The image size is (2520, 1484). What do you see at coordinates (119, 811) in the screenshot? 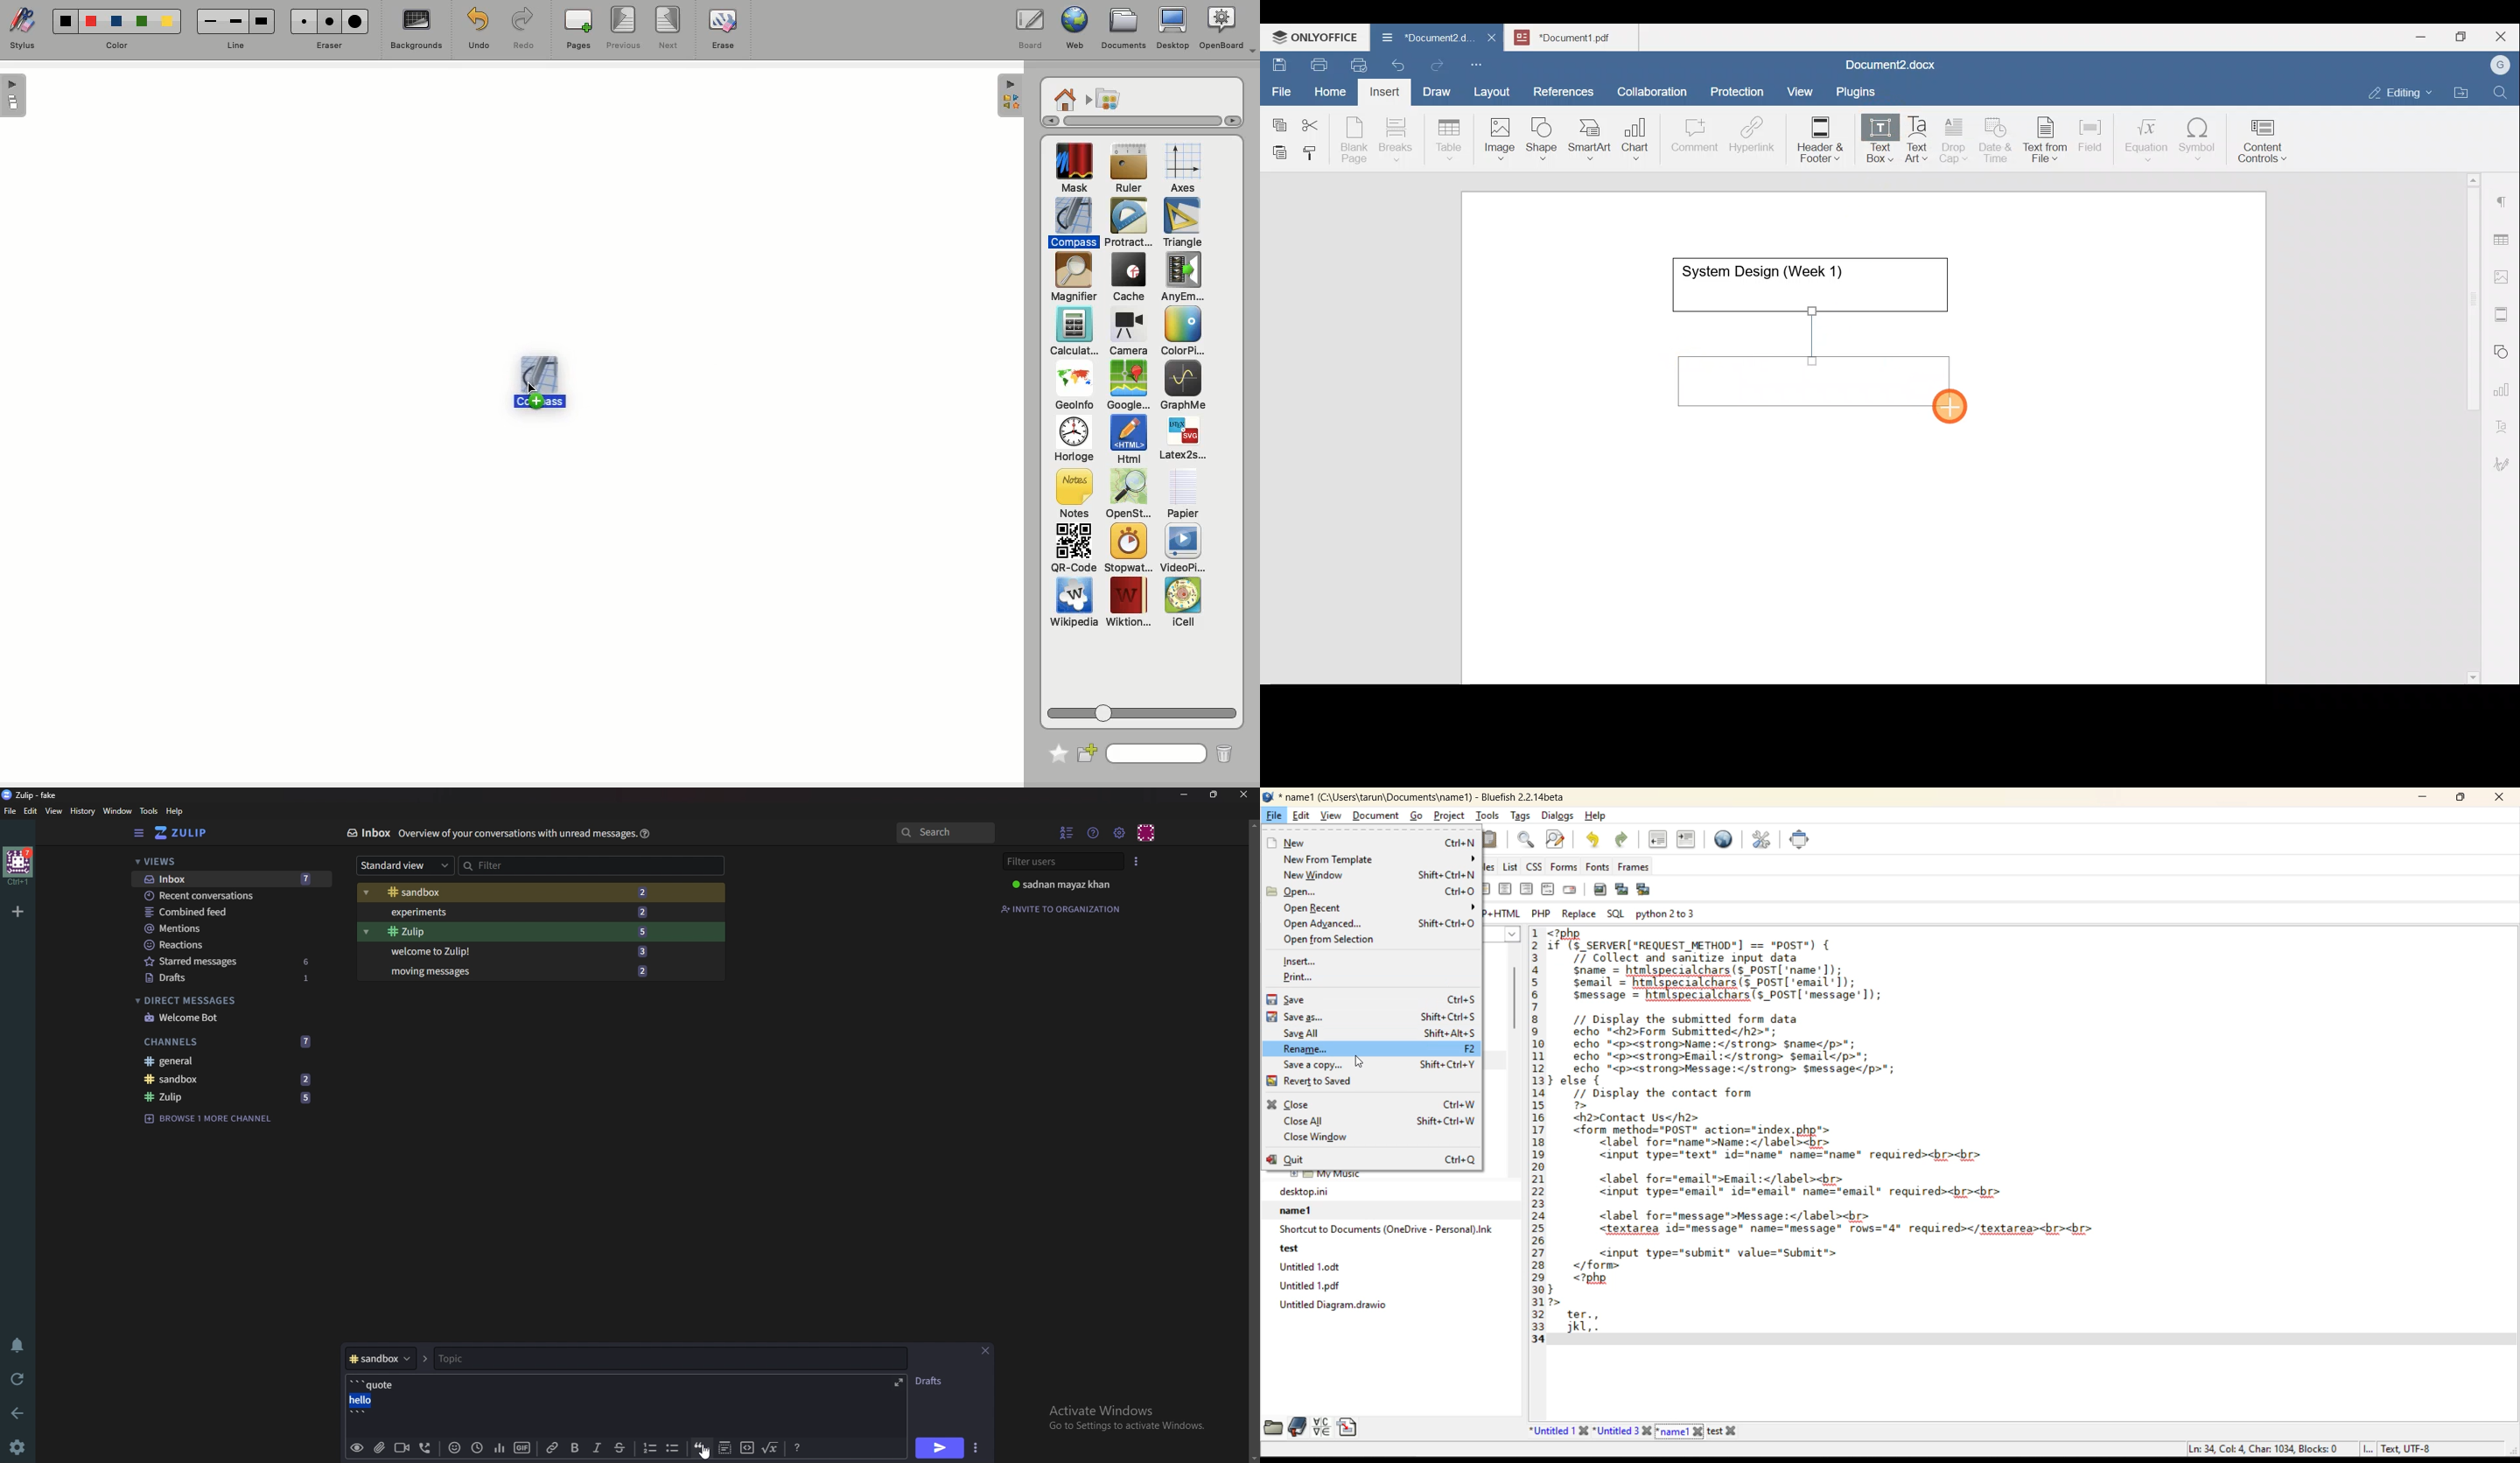
I see `Window` at bounding box center [119, 811].